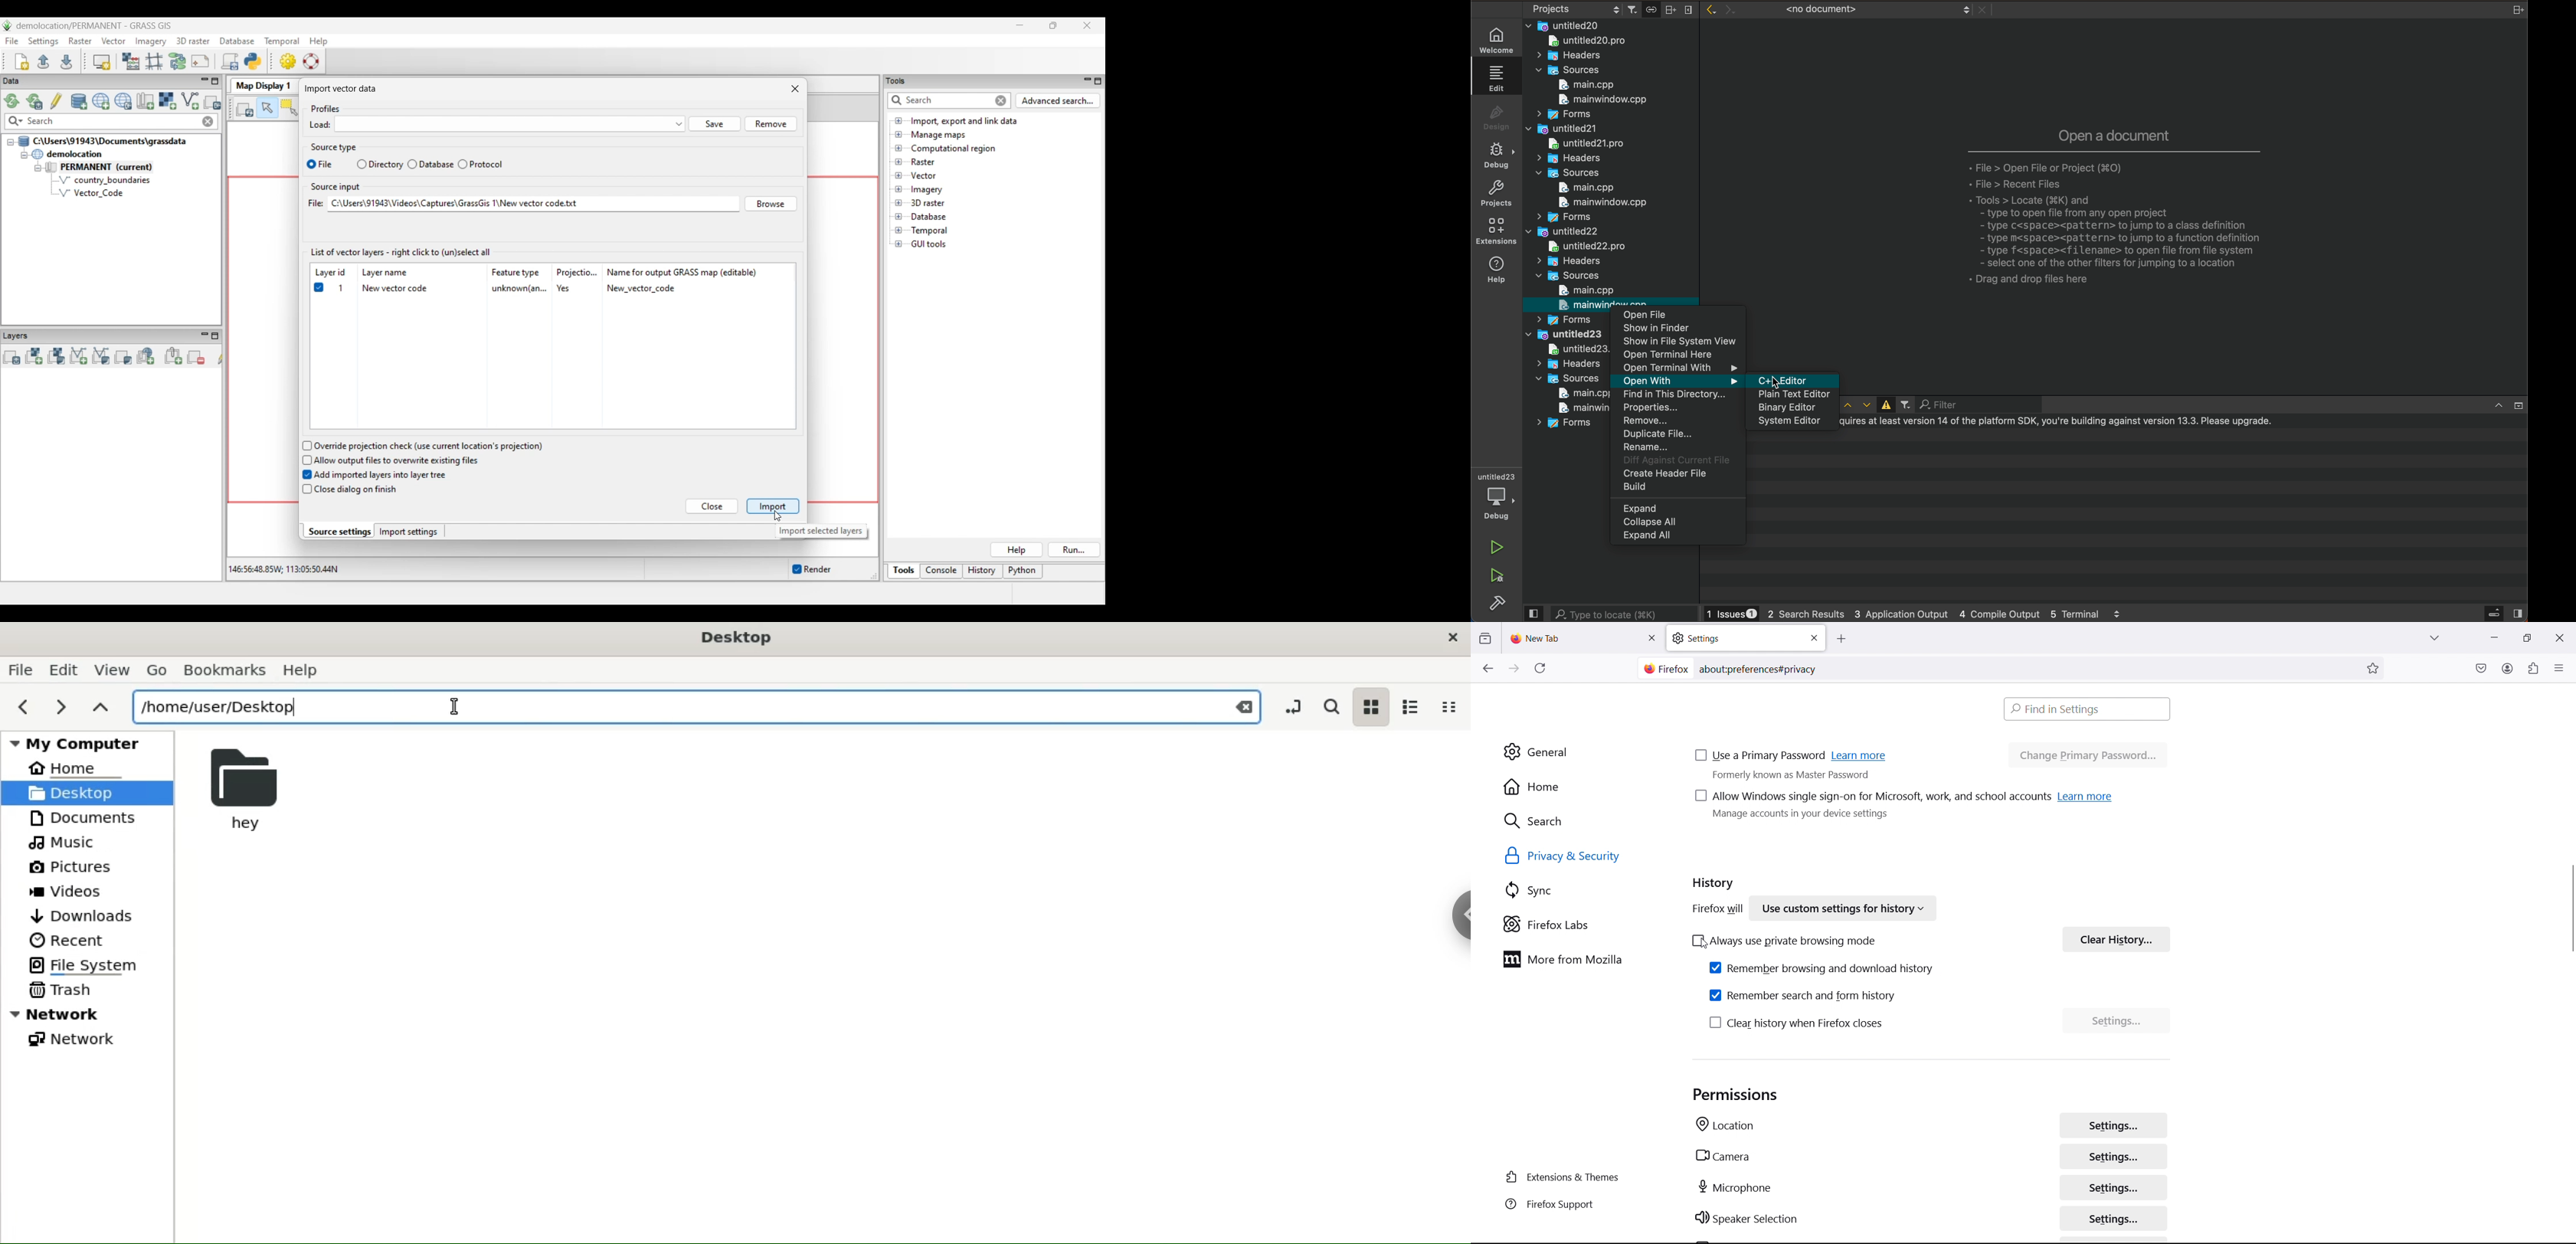 The image size is (2576, 1260). I want to click on close slide bar, so click(2504, 613).